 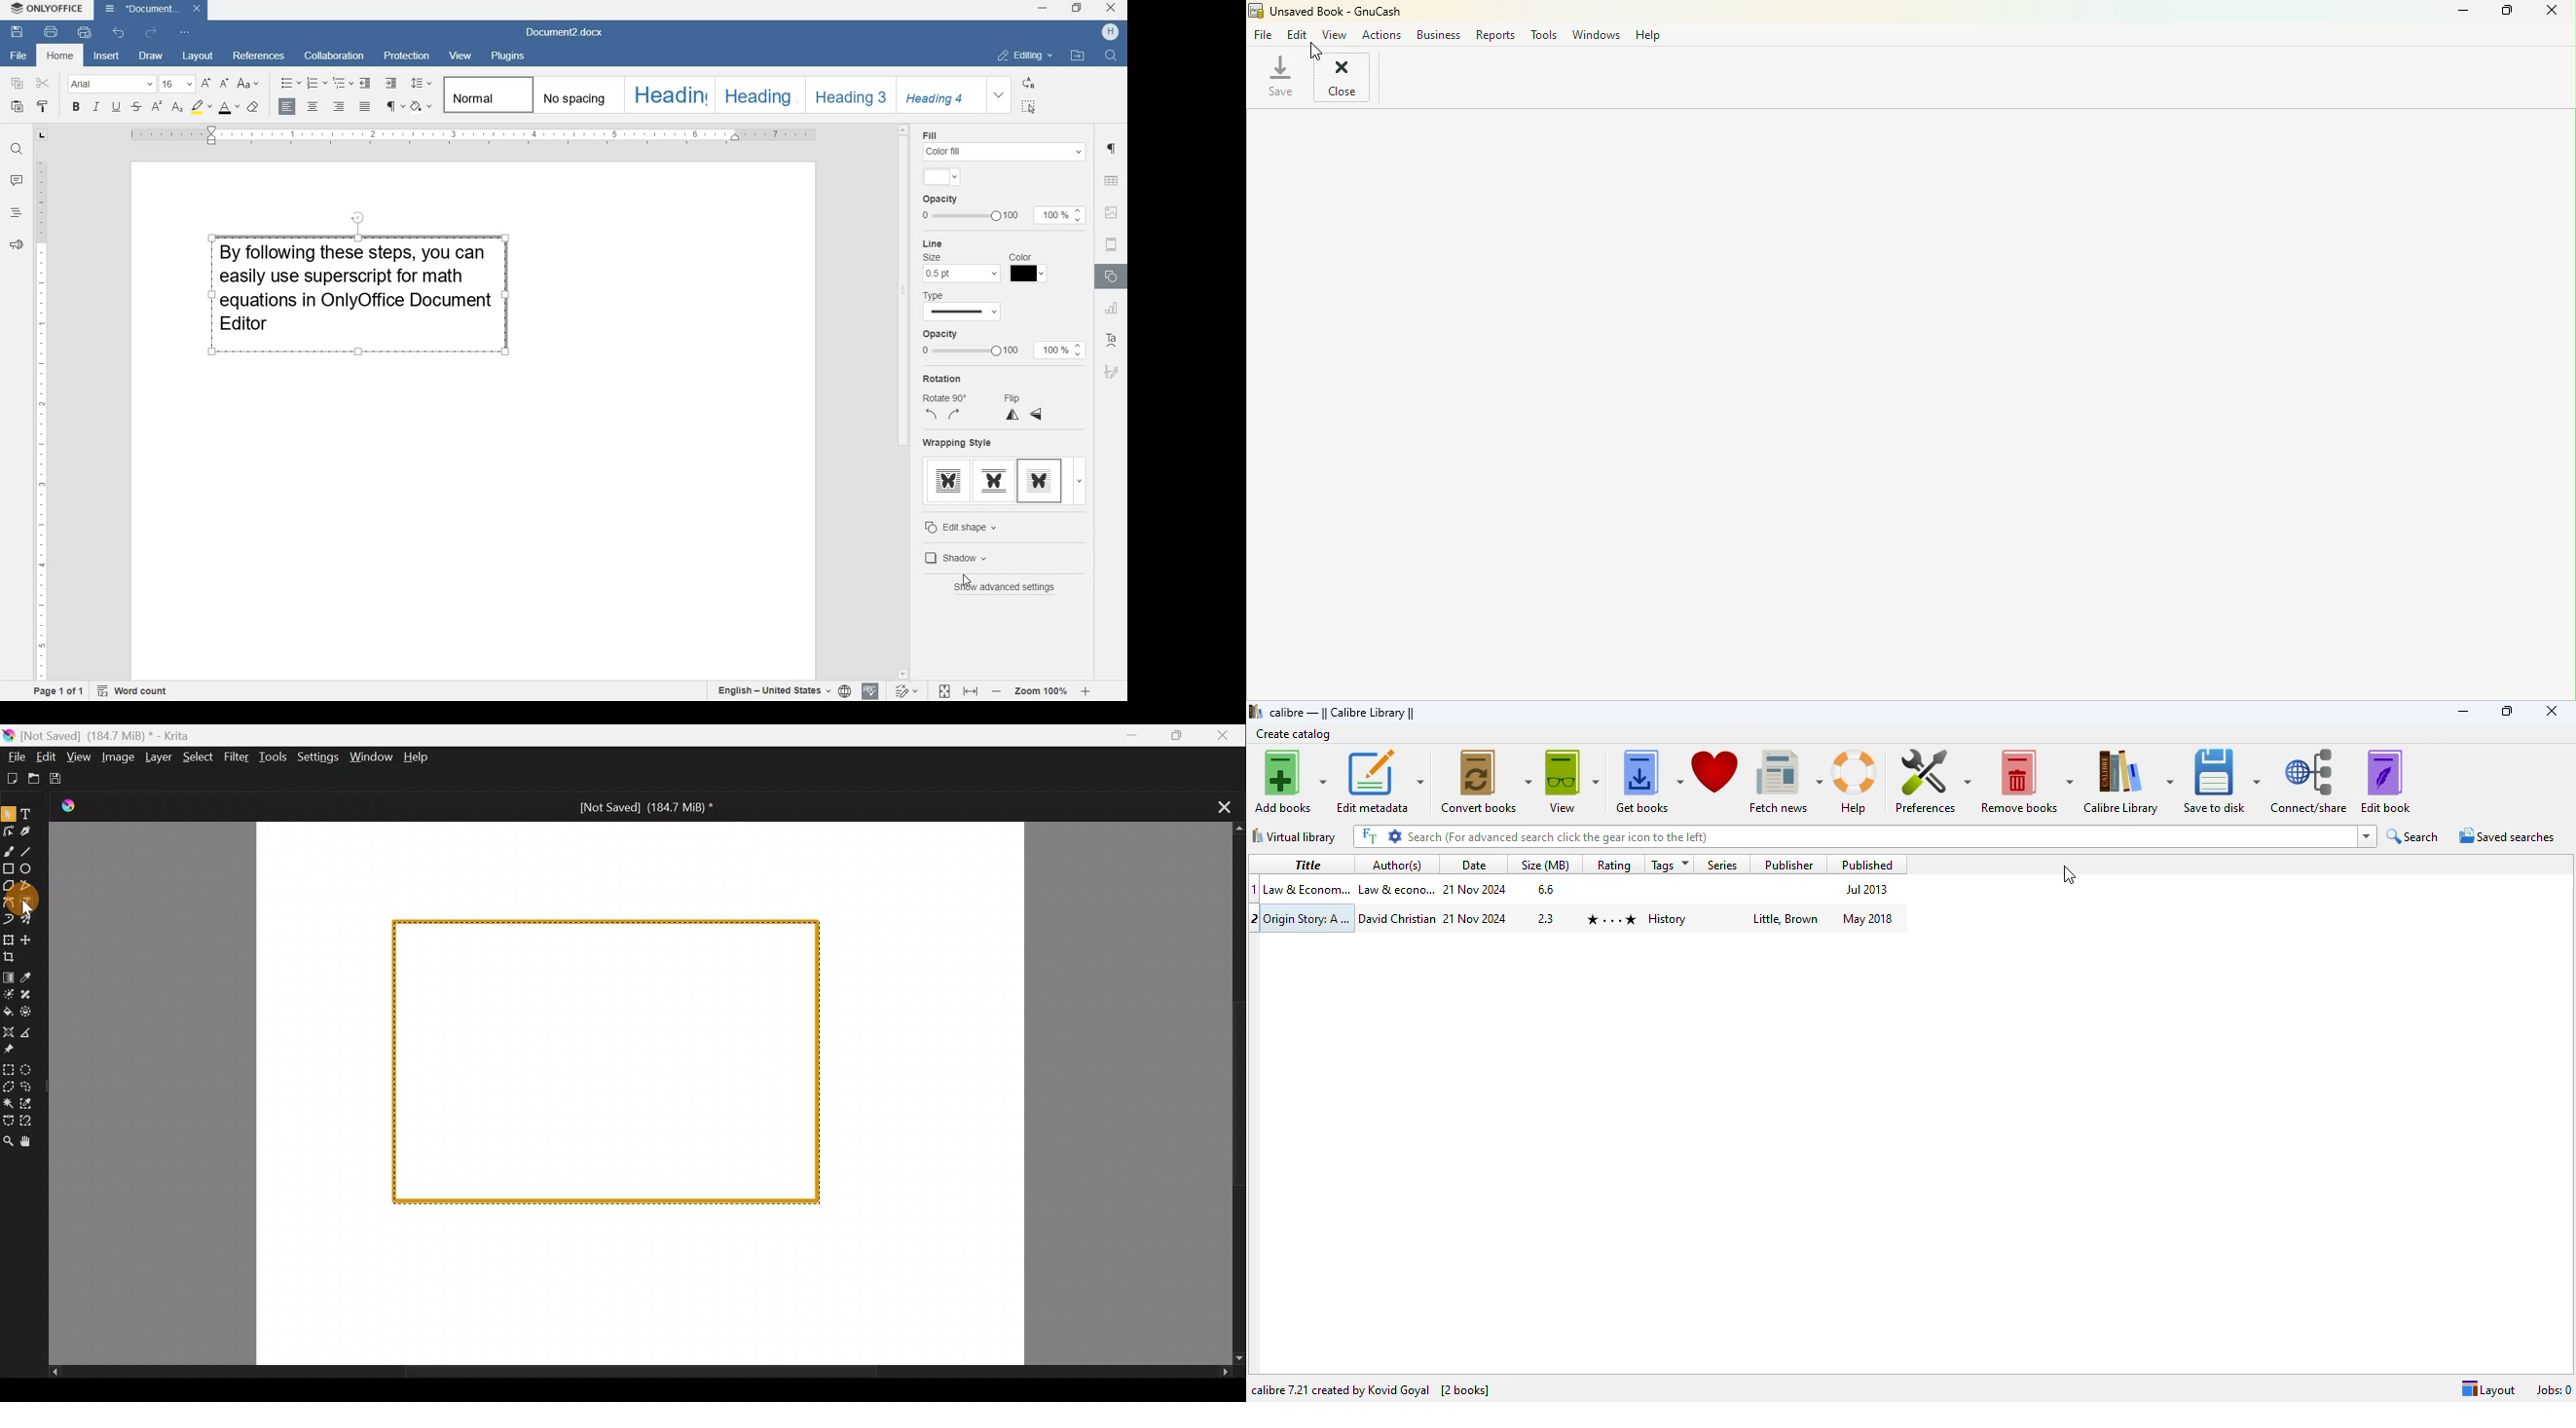 What do you see at coordinates (1181, 735) in the screenshot?
I see `Maximize` at bounding box center [1181, 735].